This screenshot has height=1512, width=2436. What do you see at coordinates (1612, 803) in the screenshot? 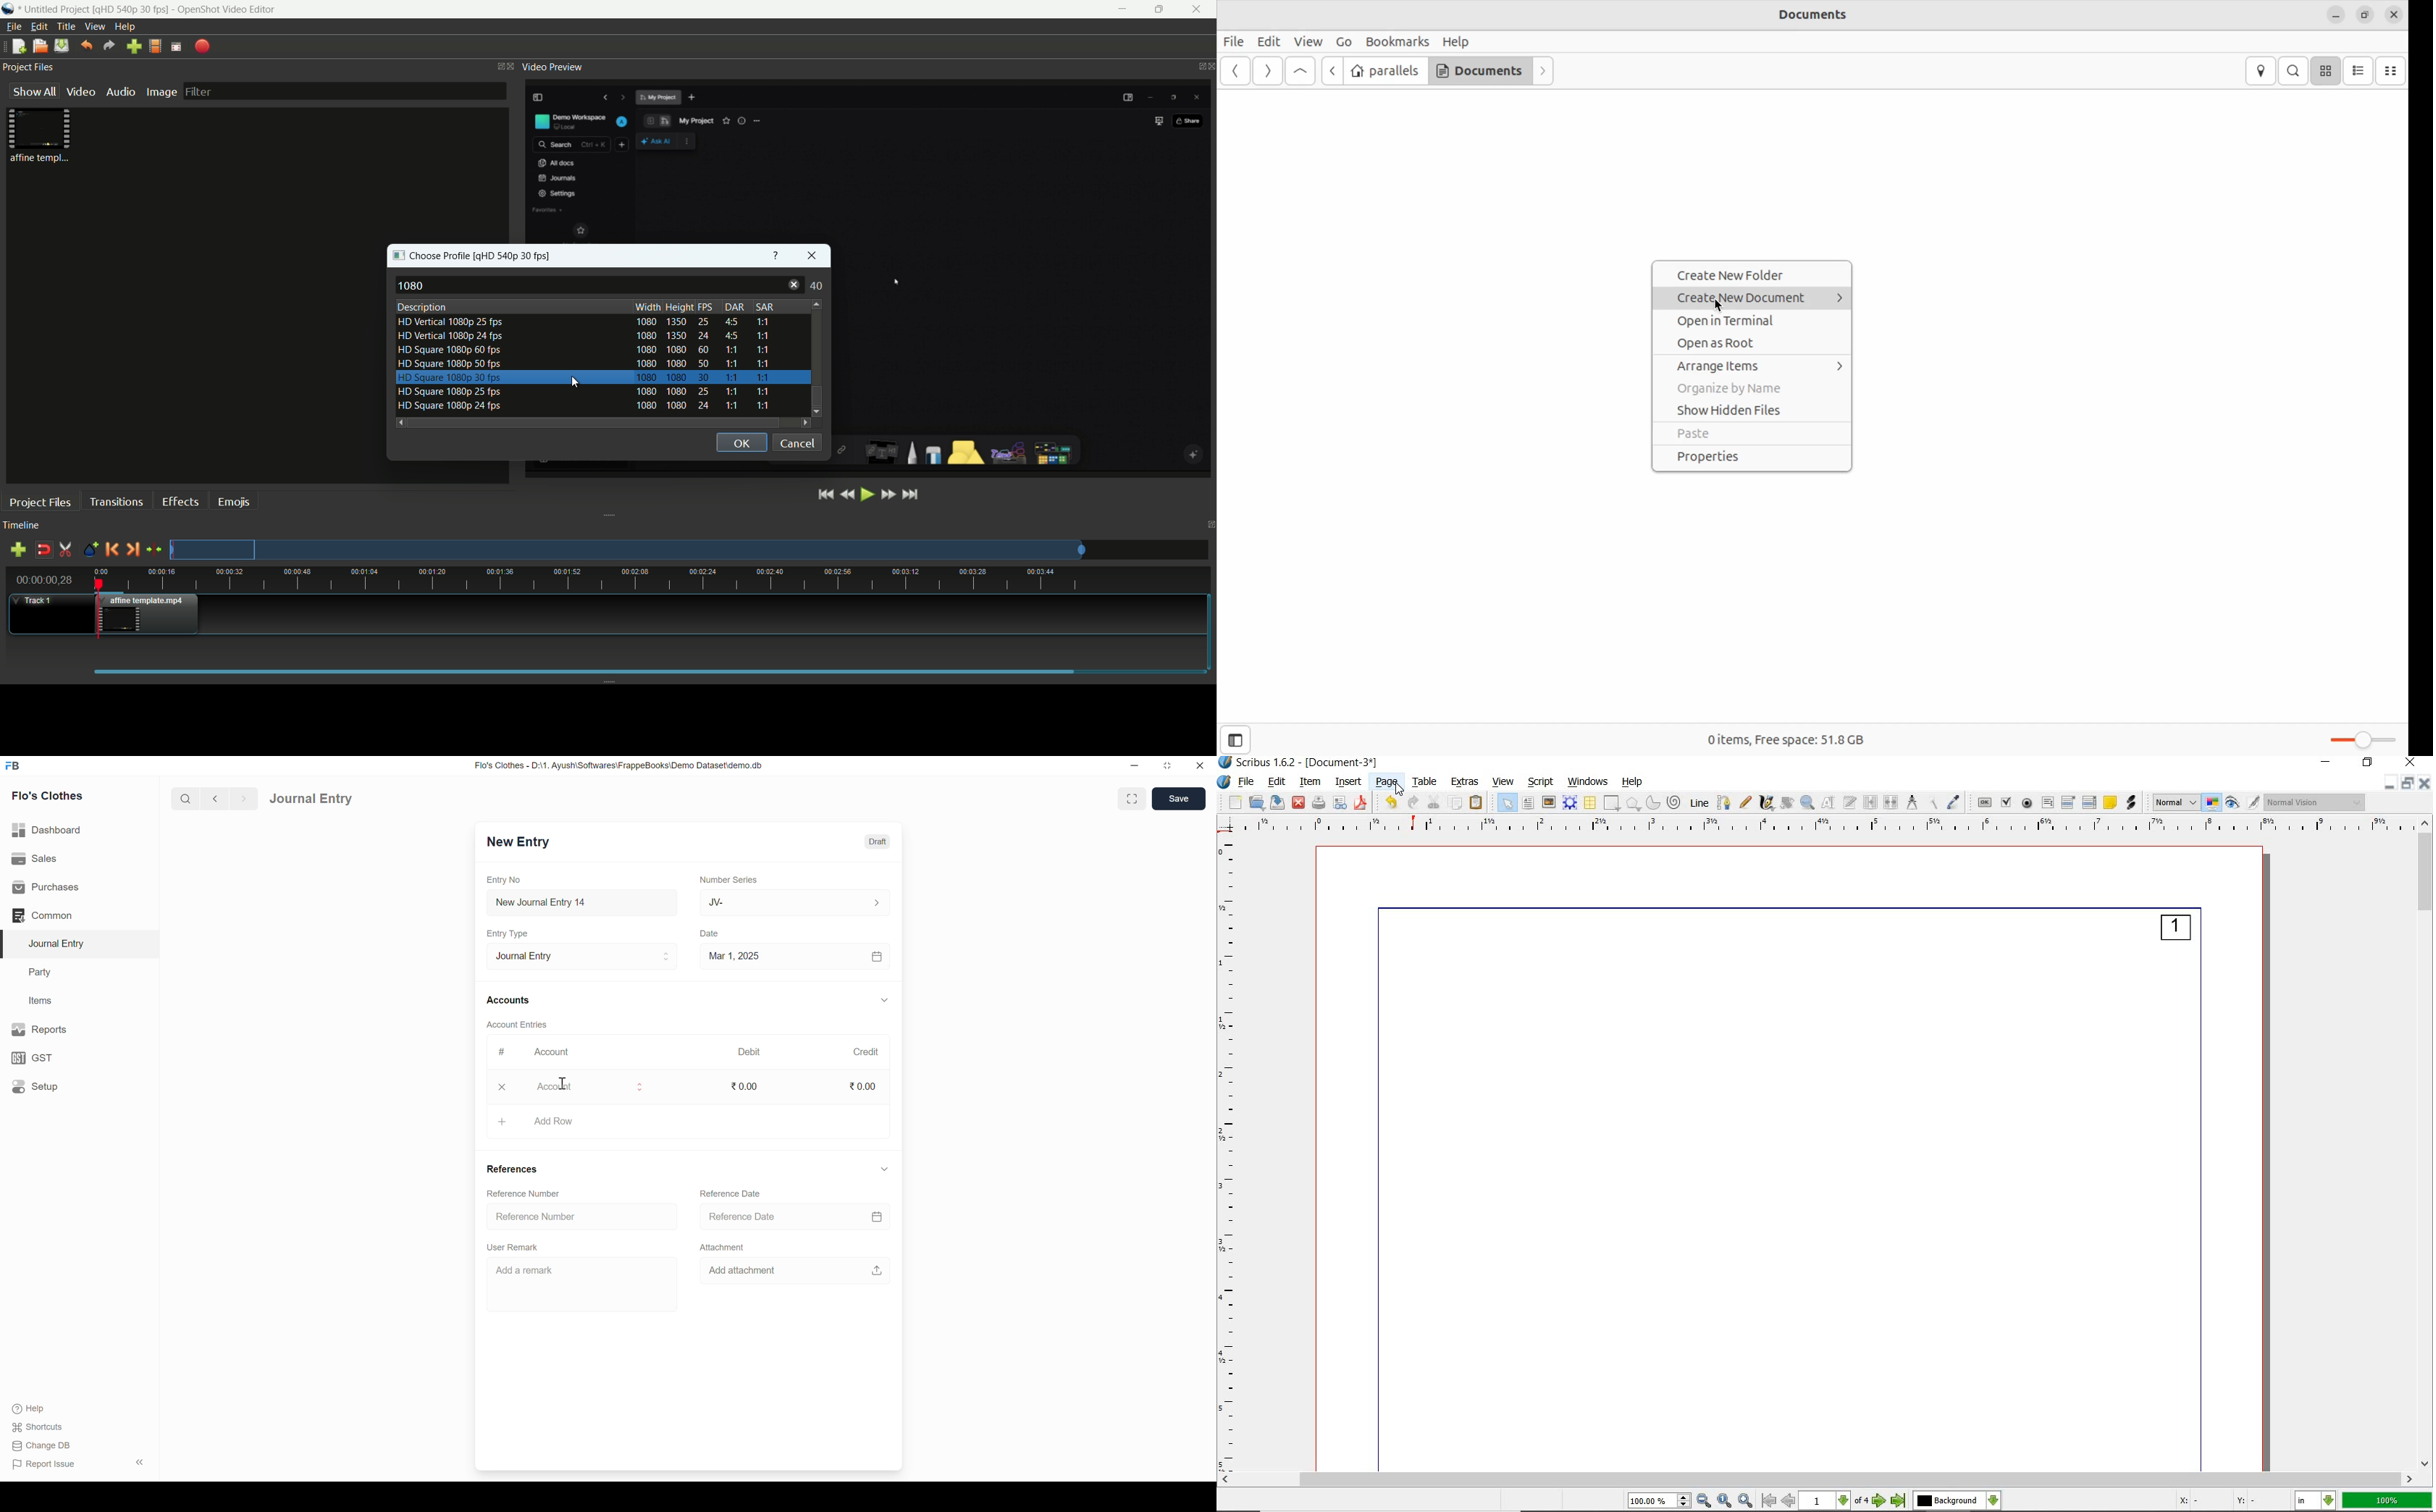
I see `shape` at bounding box center [1612, 803].